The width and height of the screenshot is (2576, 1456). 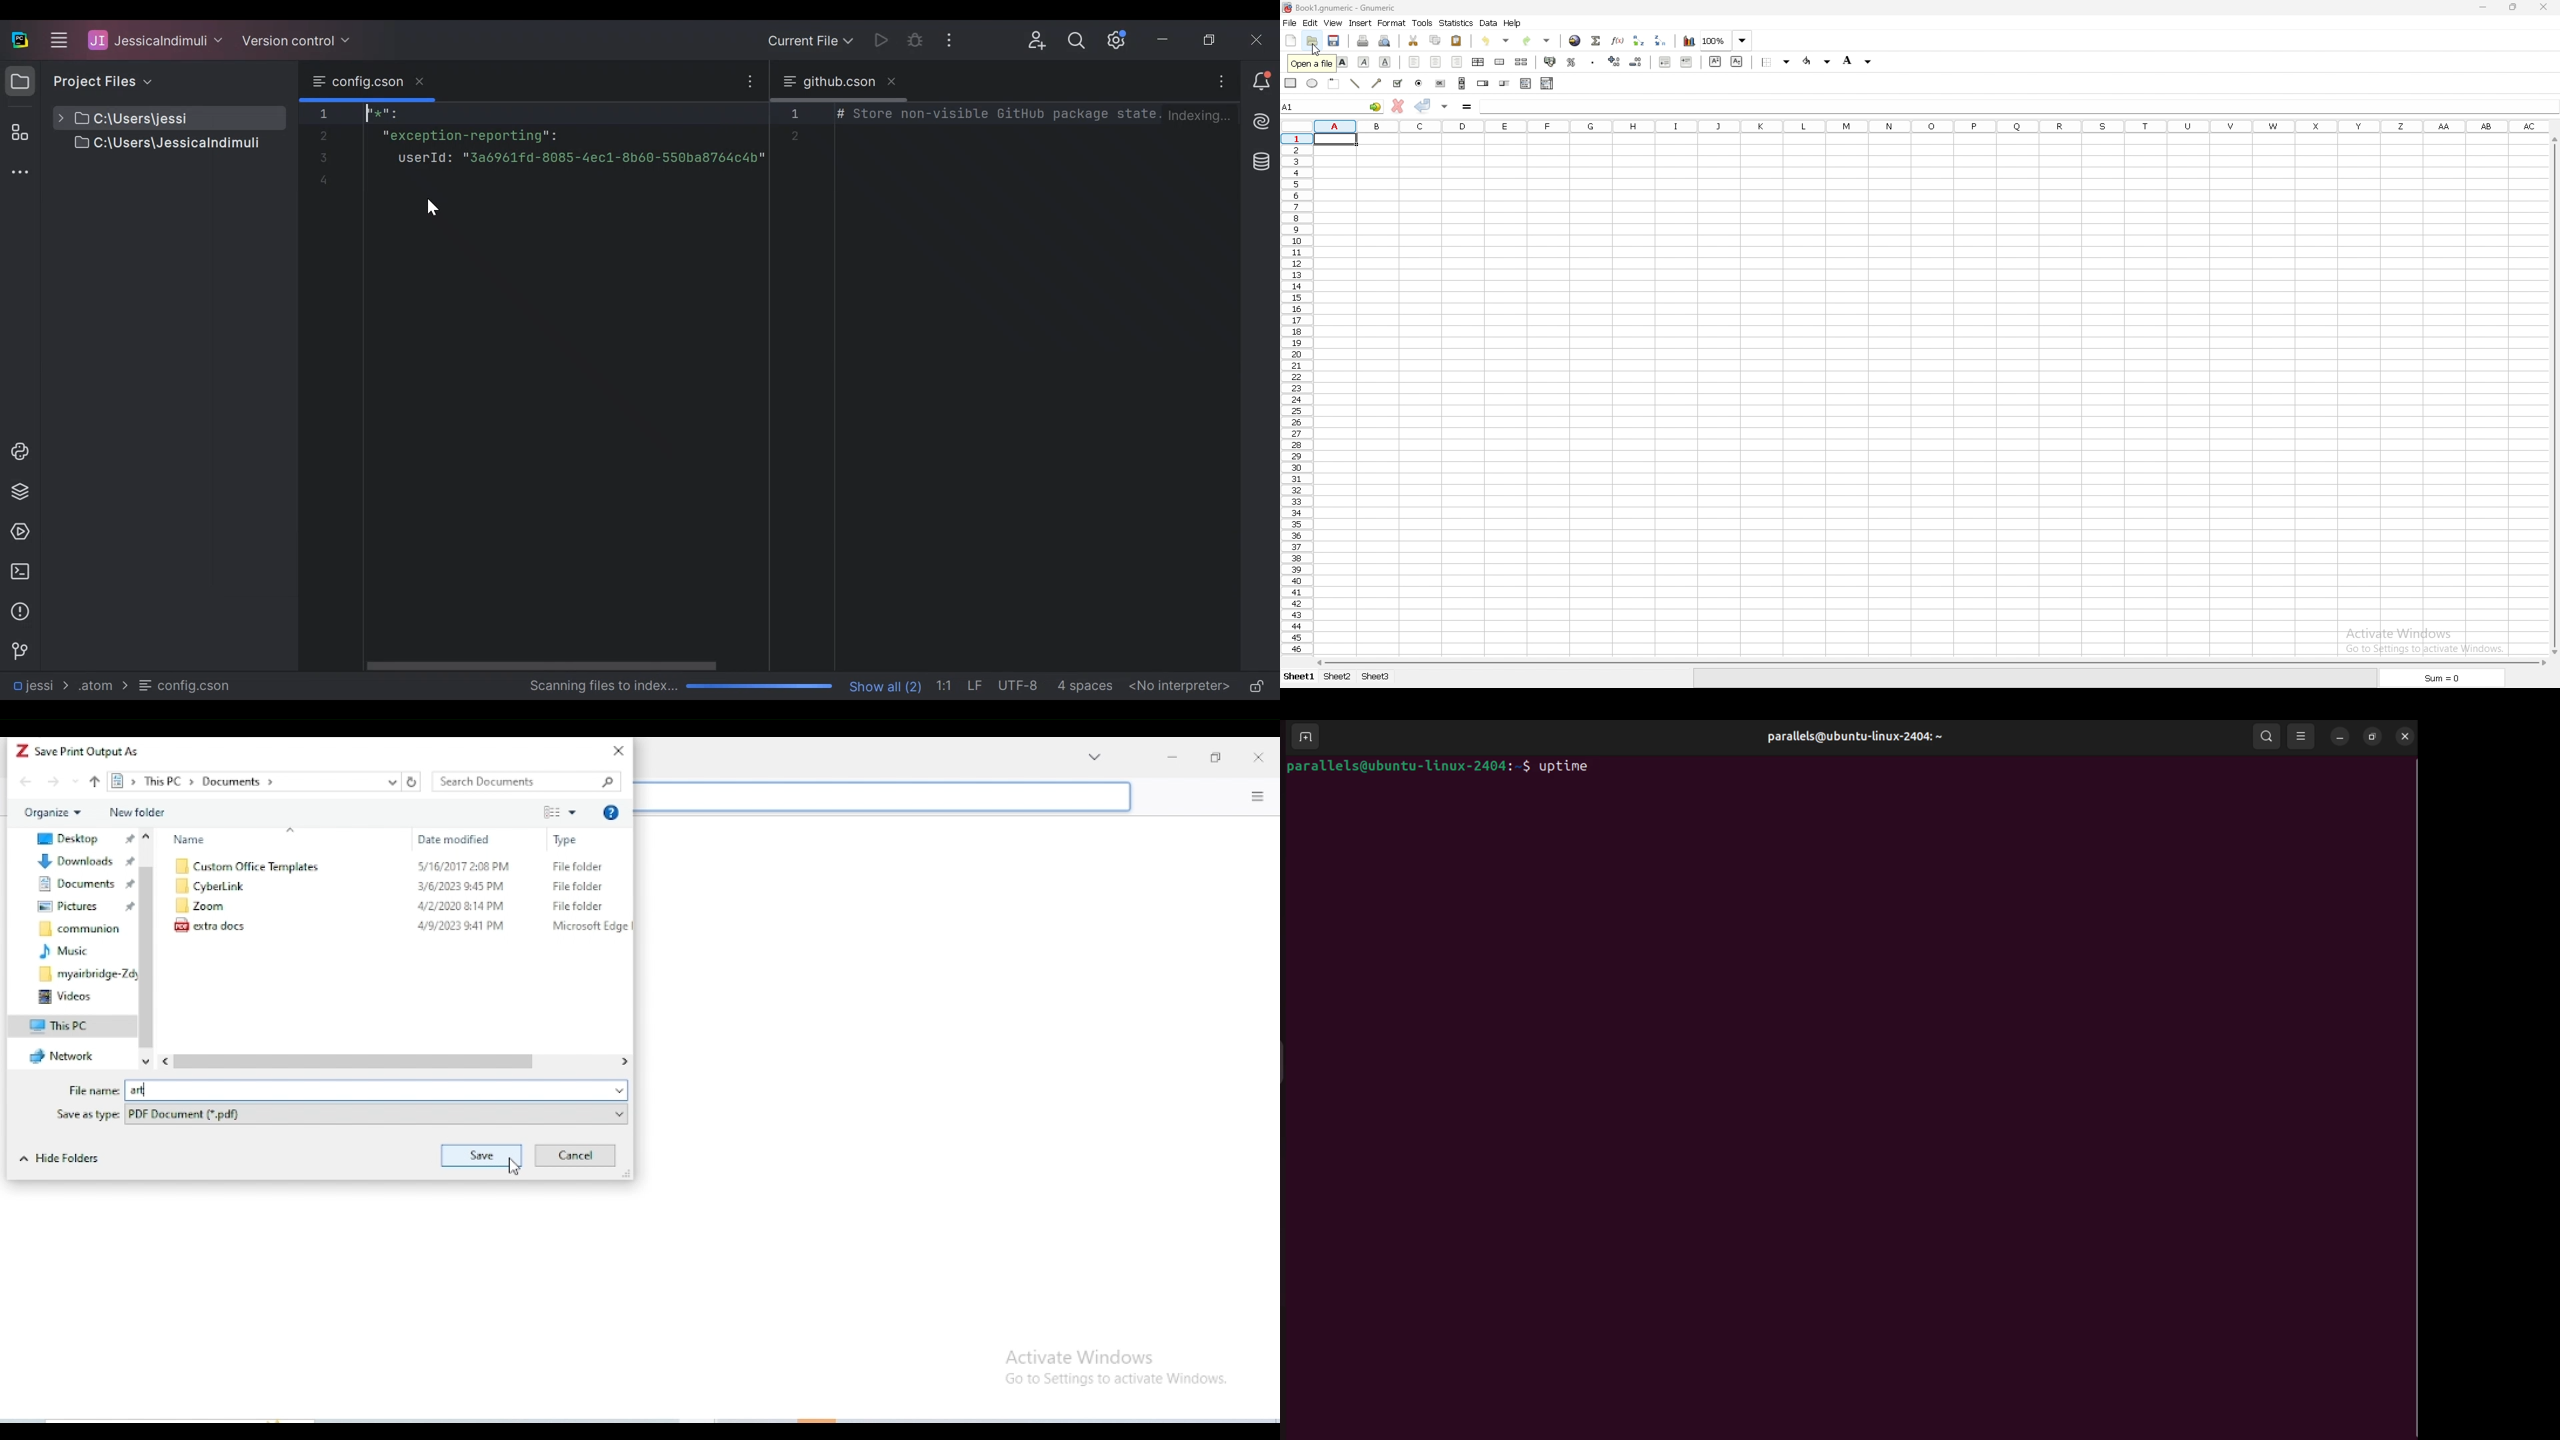 What do you see at coordinates (1441, 84) in the screenshot?
I see `button` at bounding box center [1441, 84].